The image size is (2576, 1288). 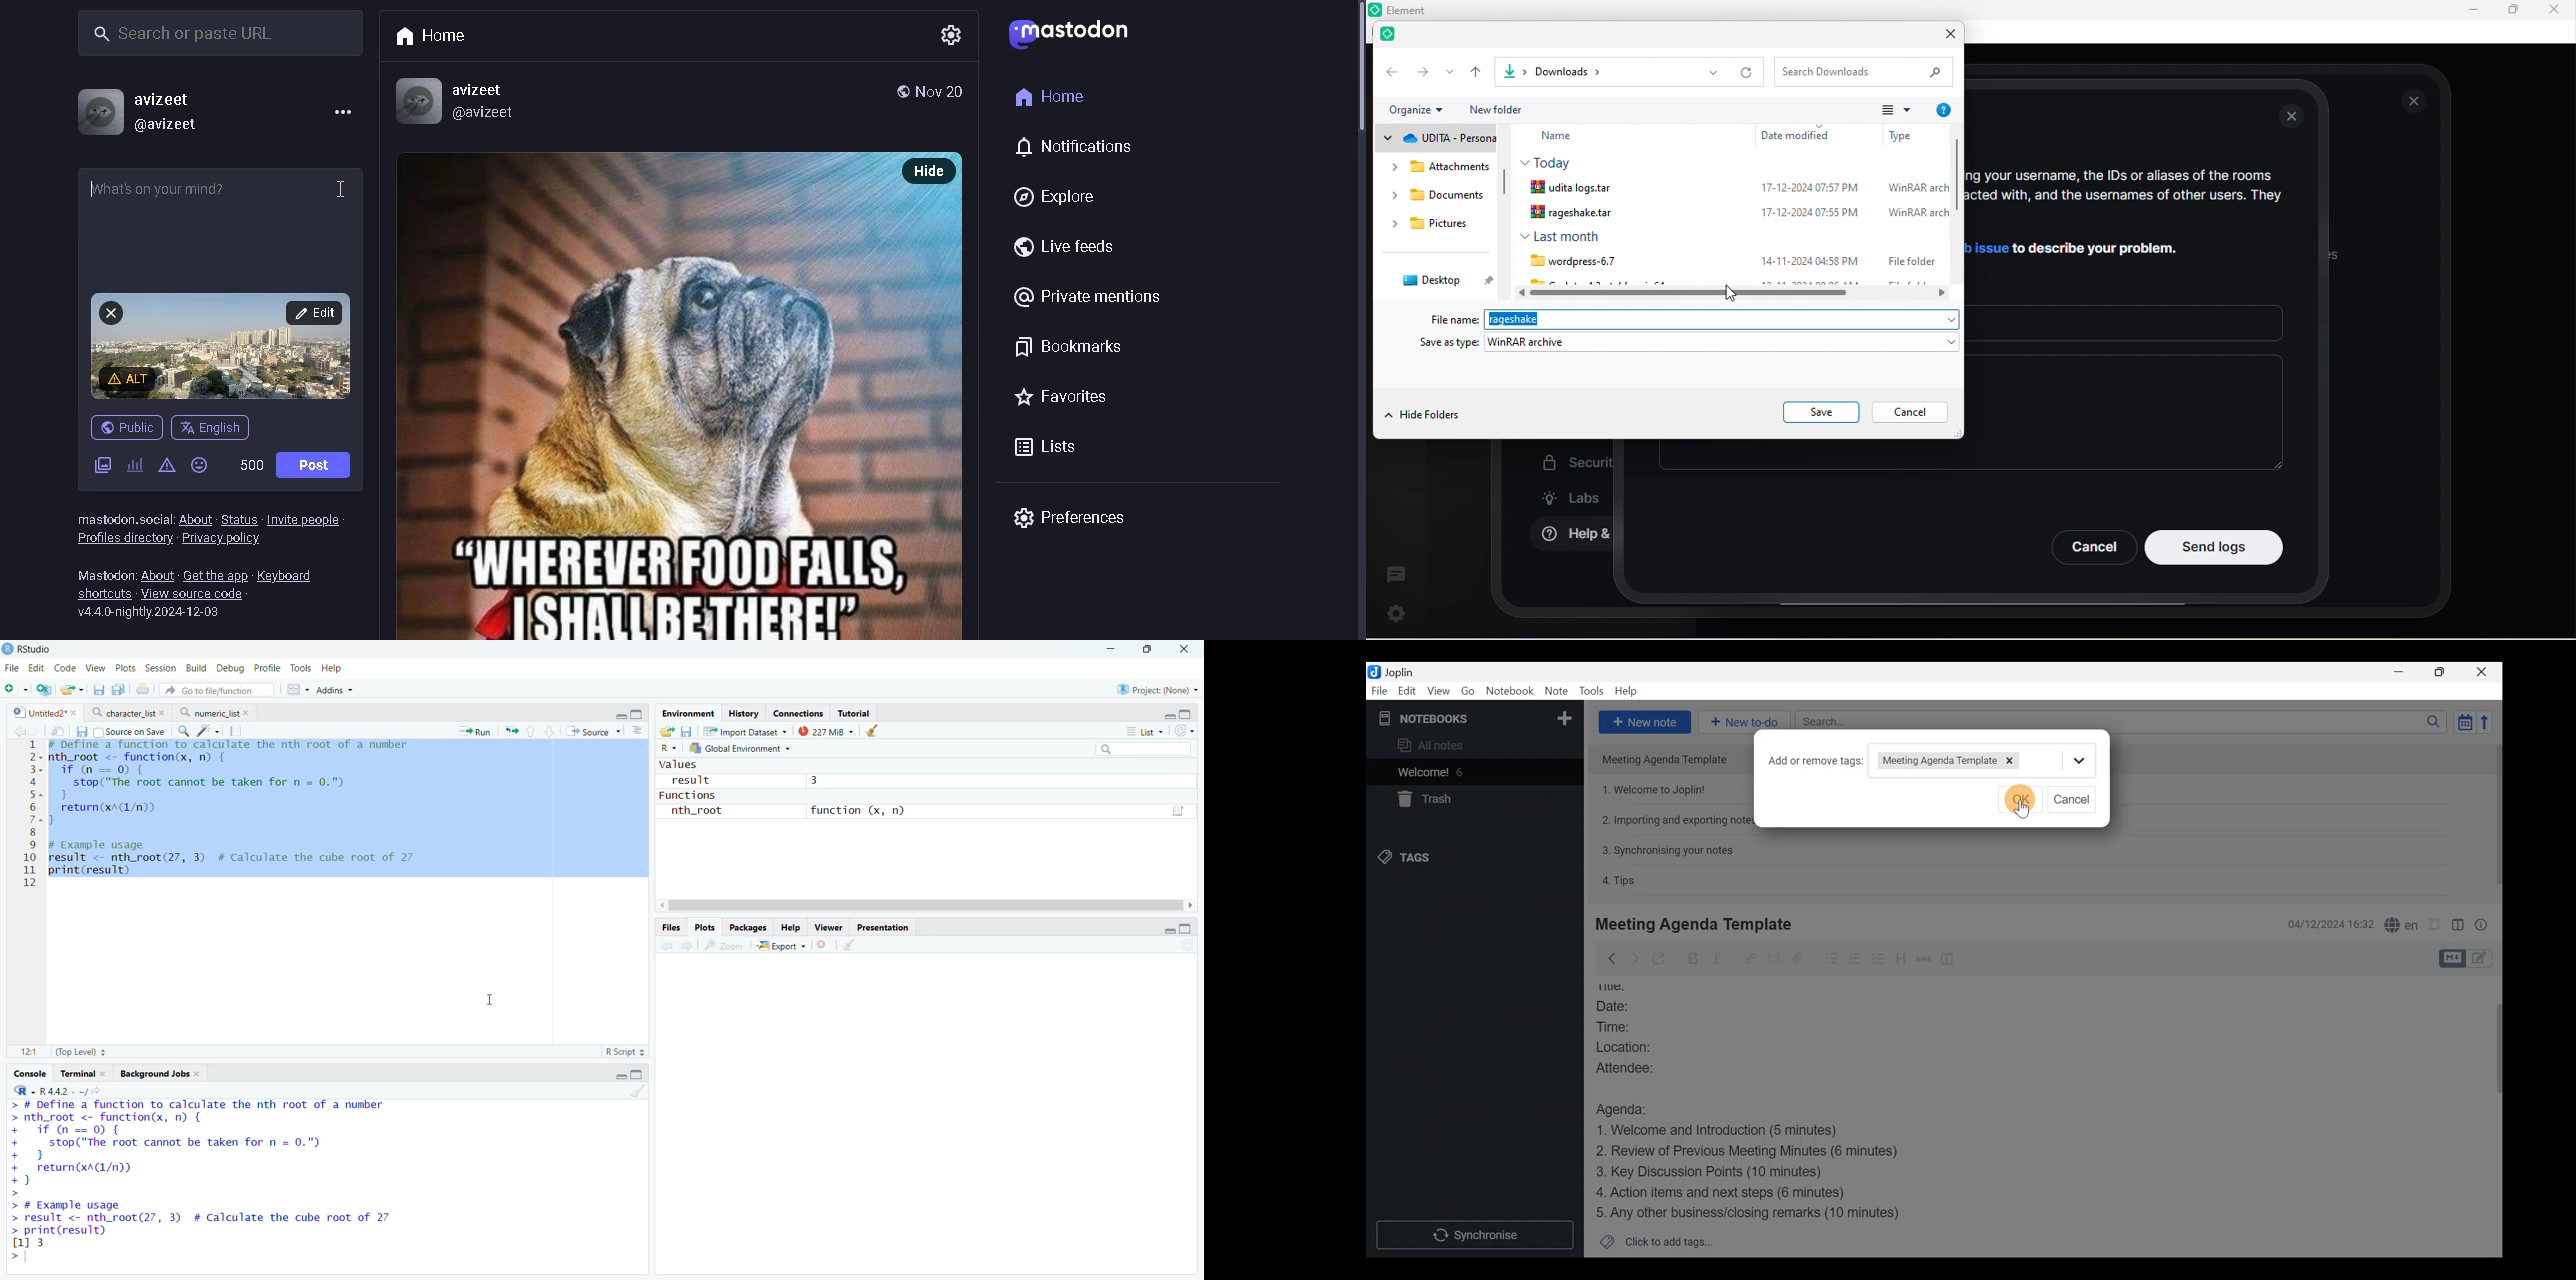 What do you see at coordinates (65, 668) in the screenshot?
I see `Code` at bounding box center [65, 668].